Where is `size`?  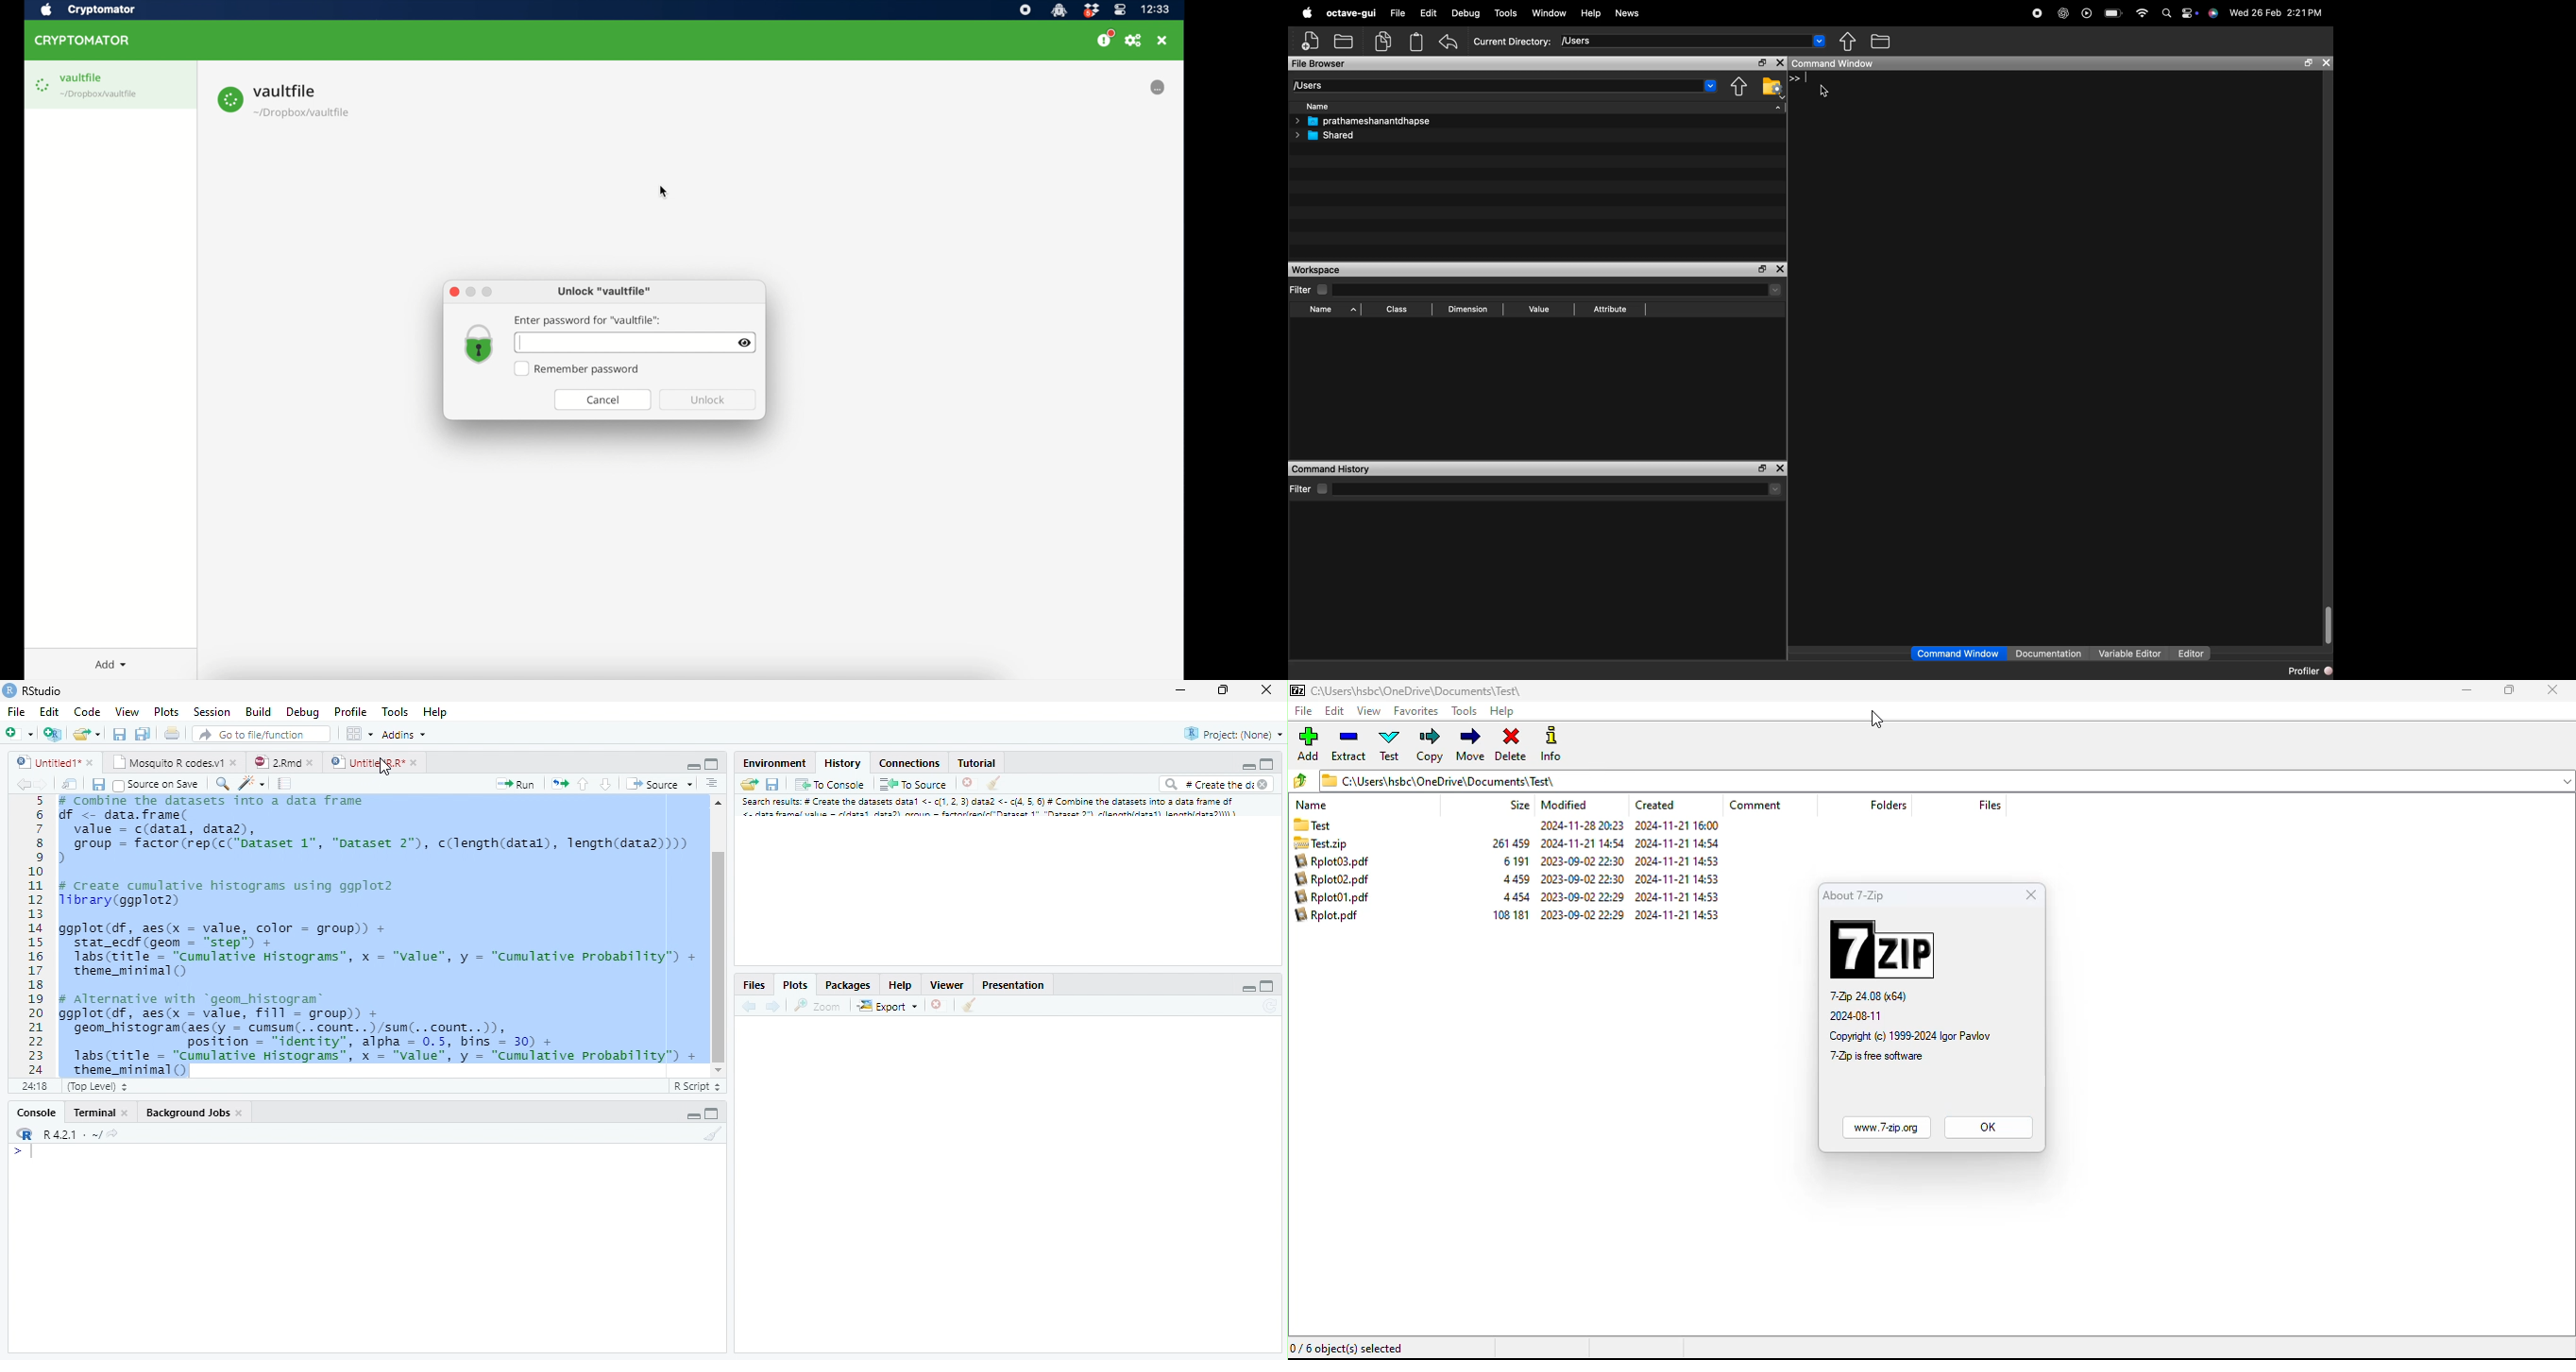 size is located at coordinates (1519, 805).